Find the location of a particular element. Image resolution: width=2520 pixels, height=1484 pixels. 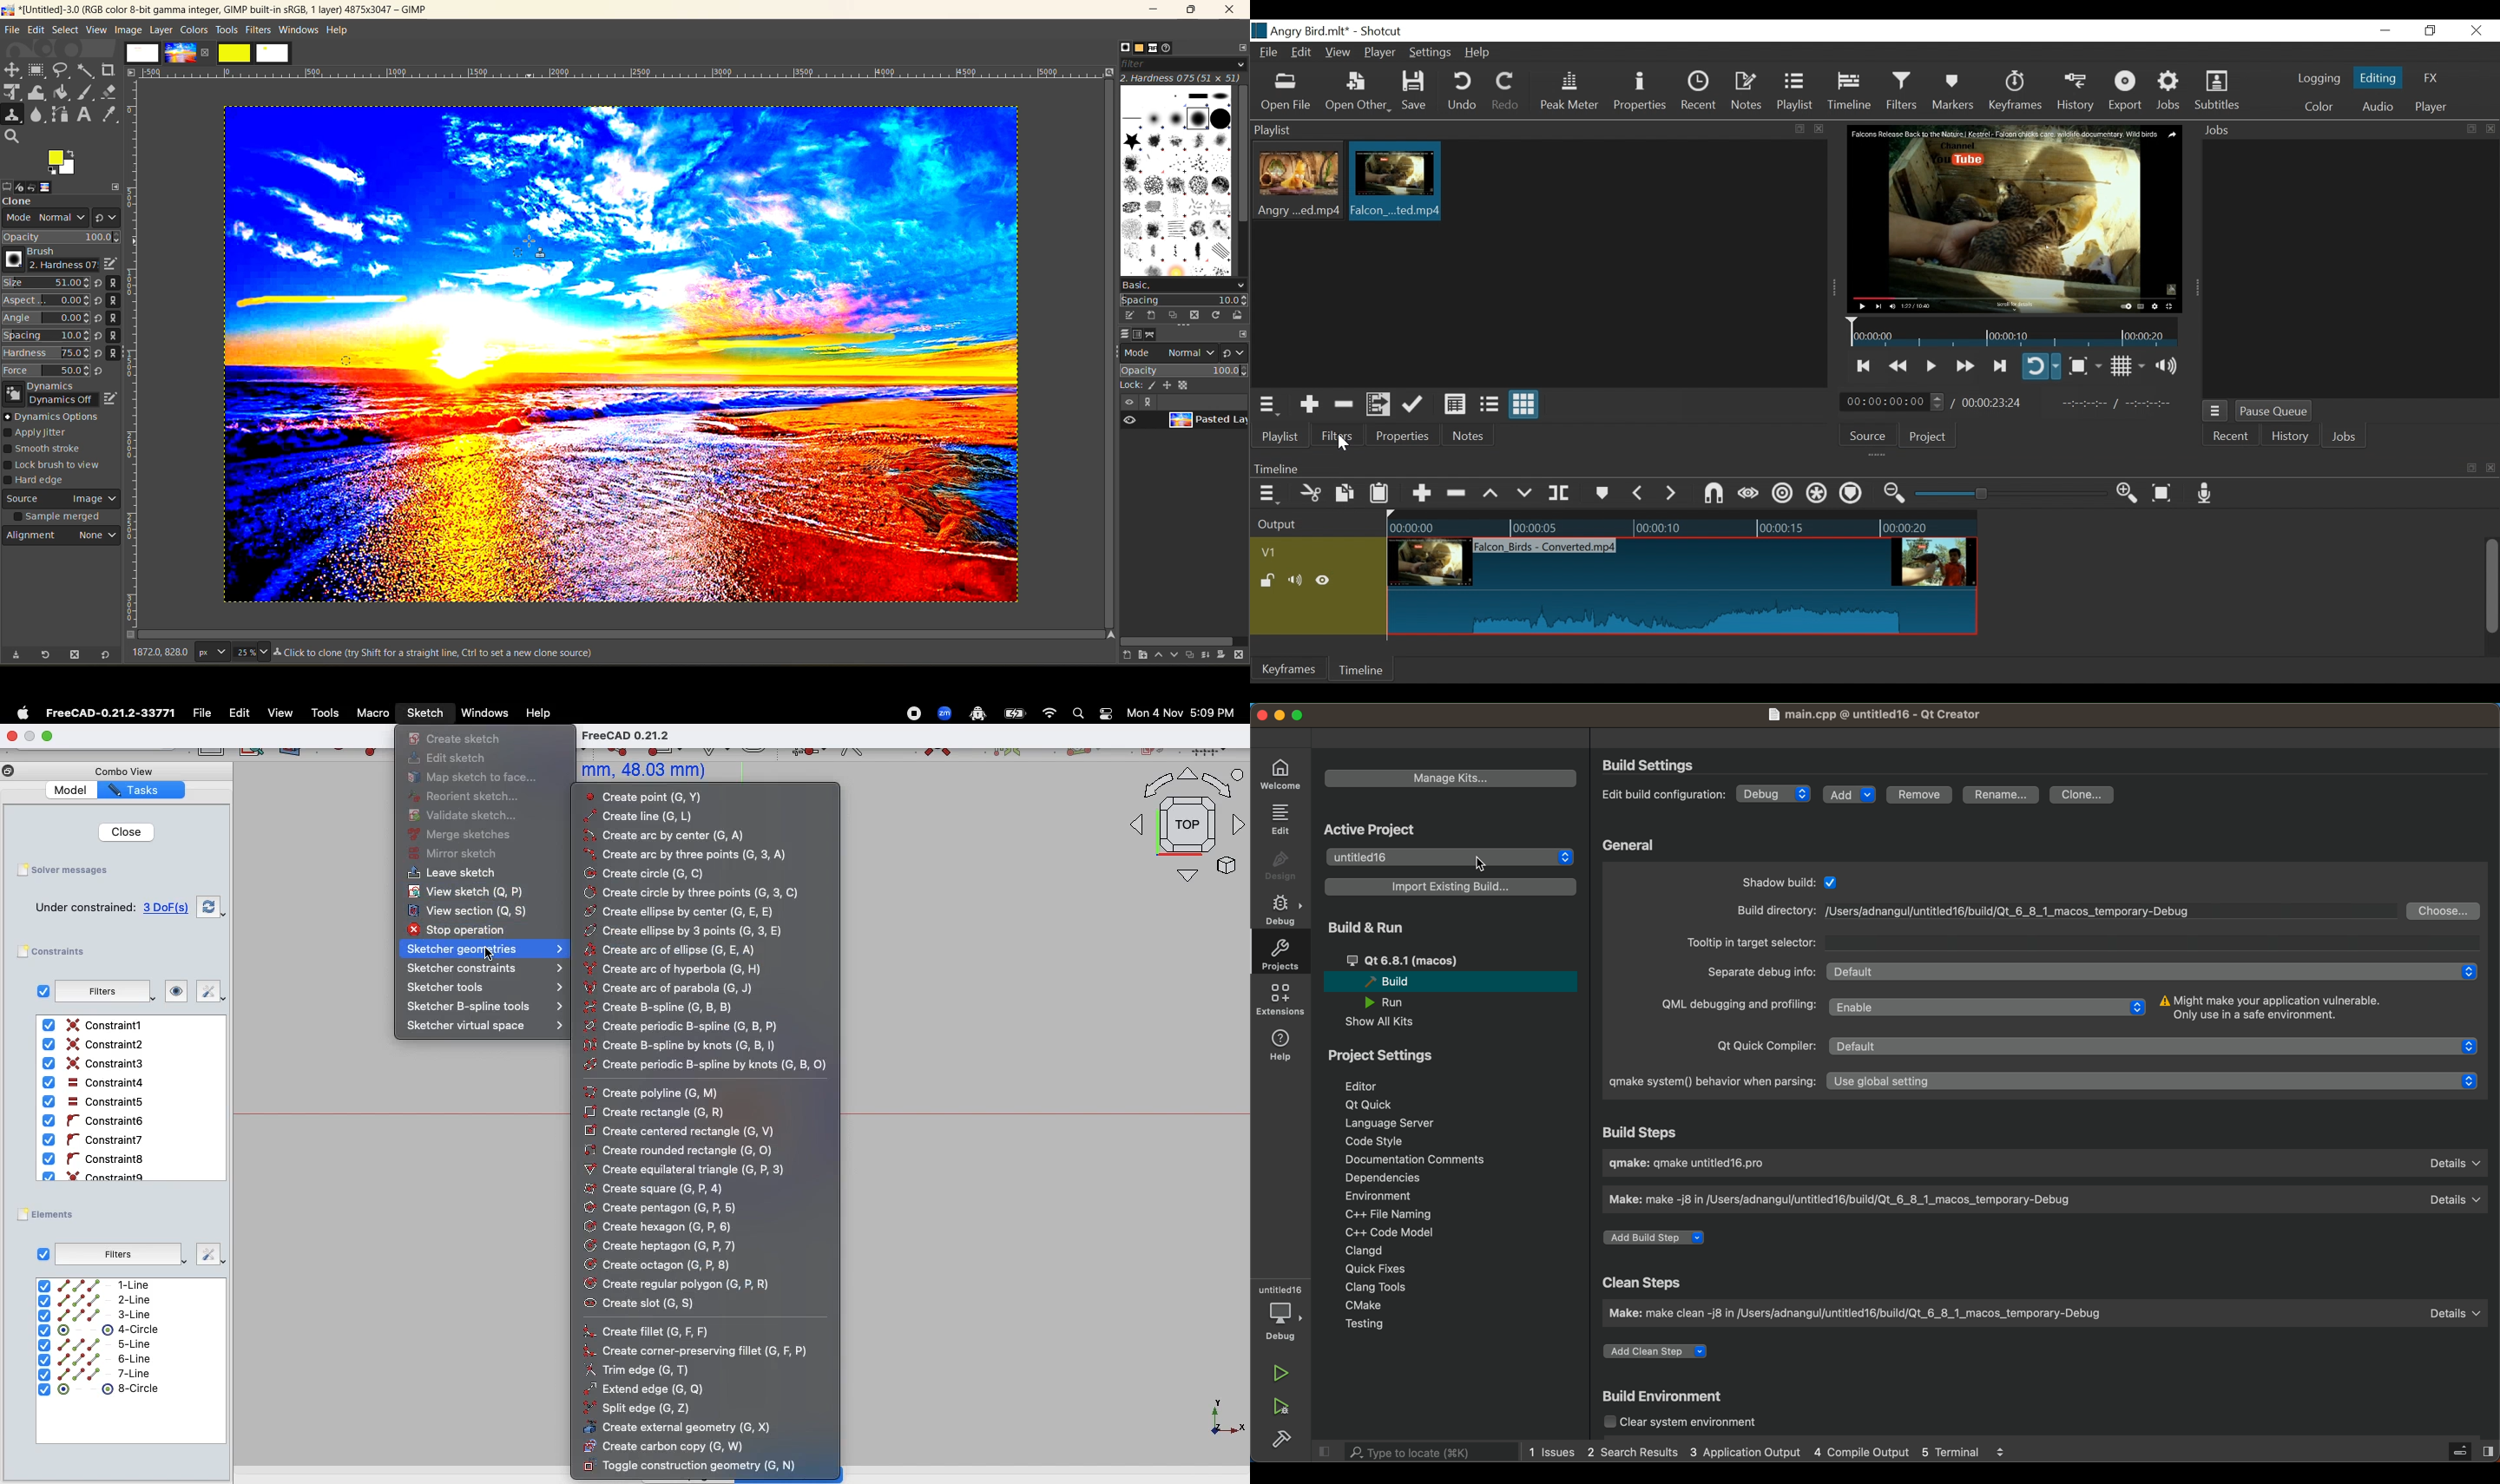

Close is located at coordinates (11, 734).